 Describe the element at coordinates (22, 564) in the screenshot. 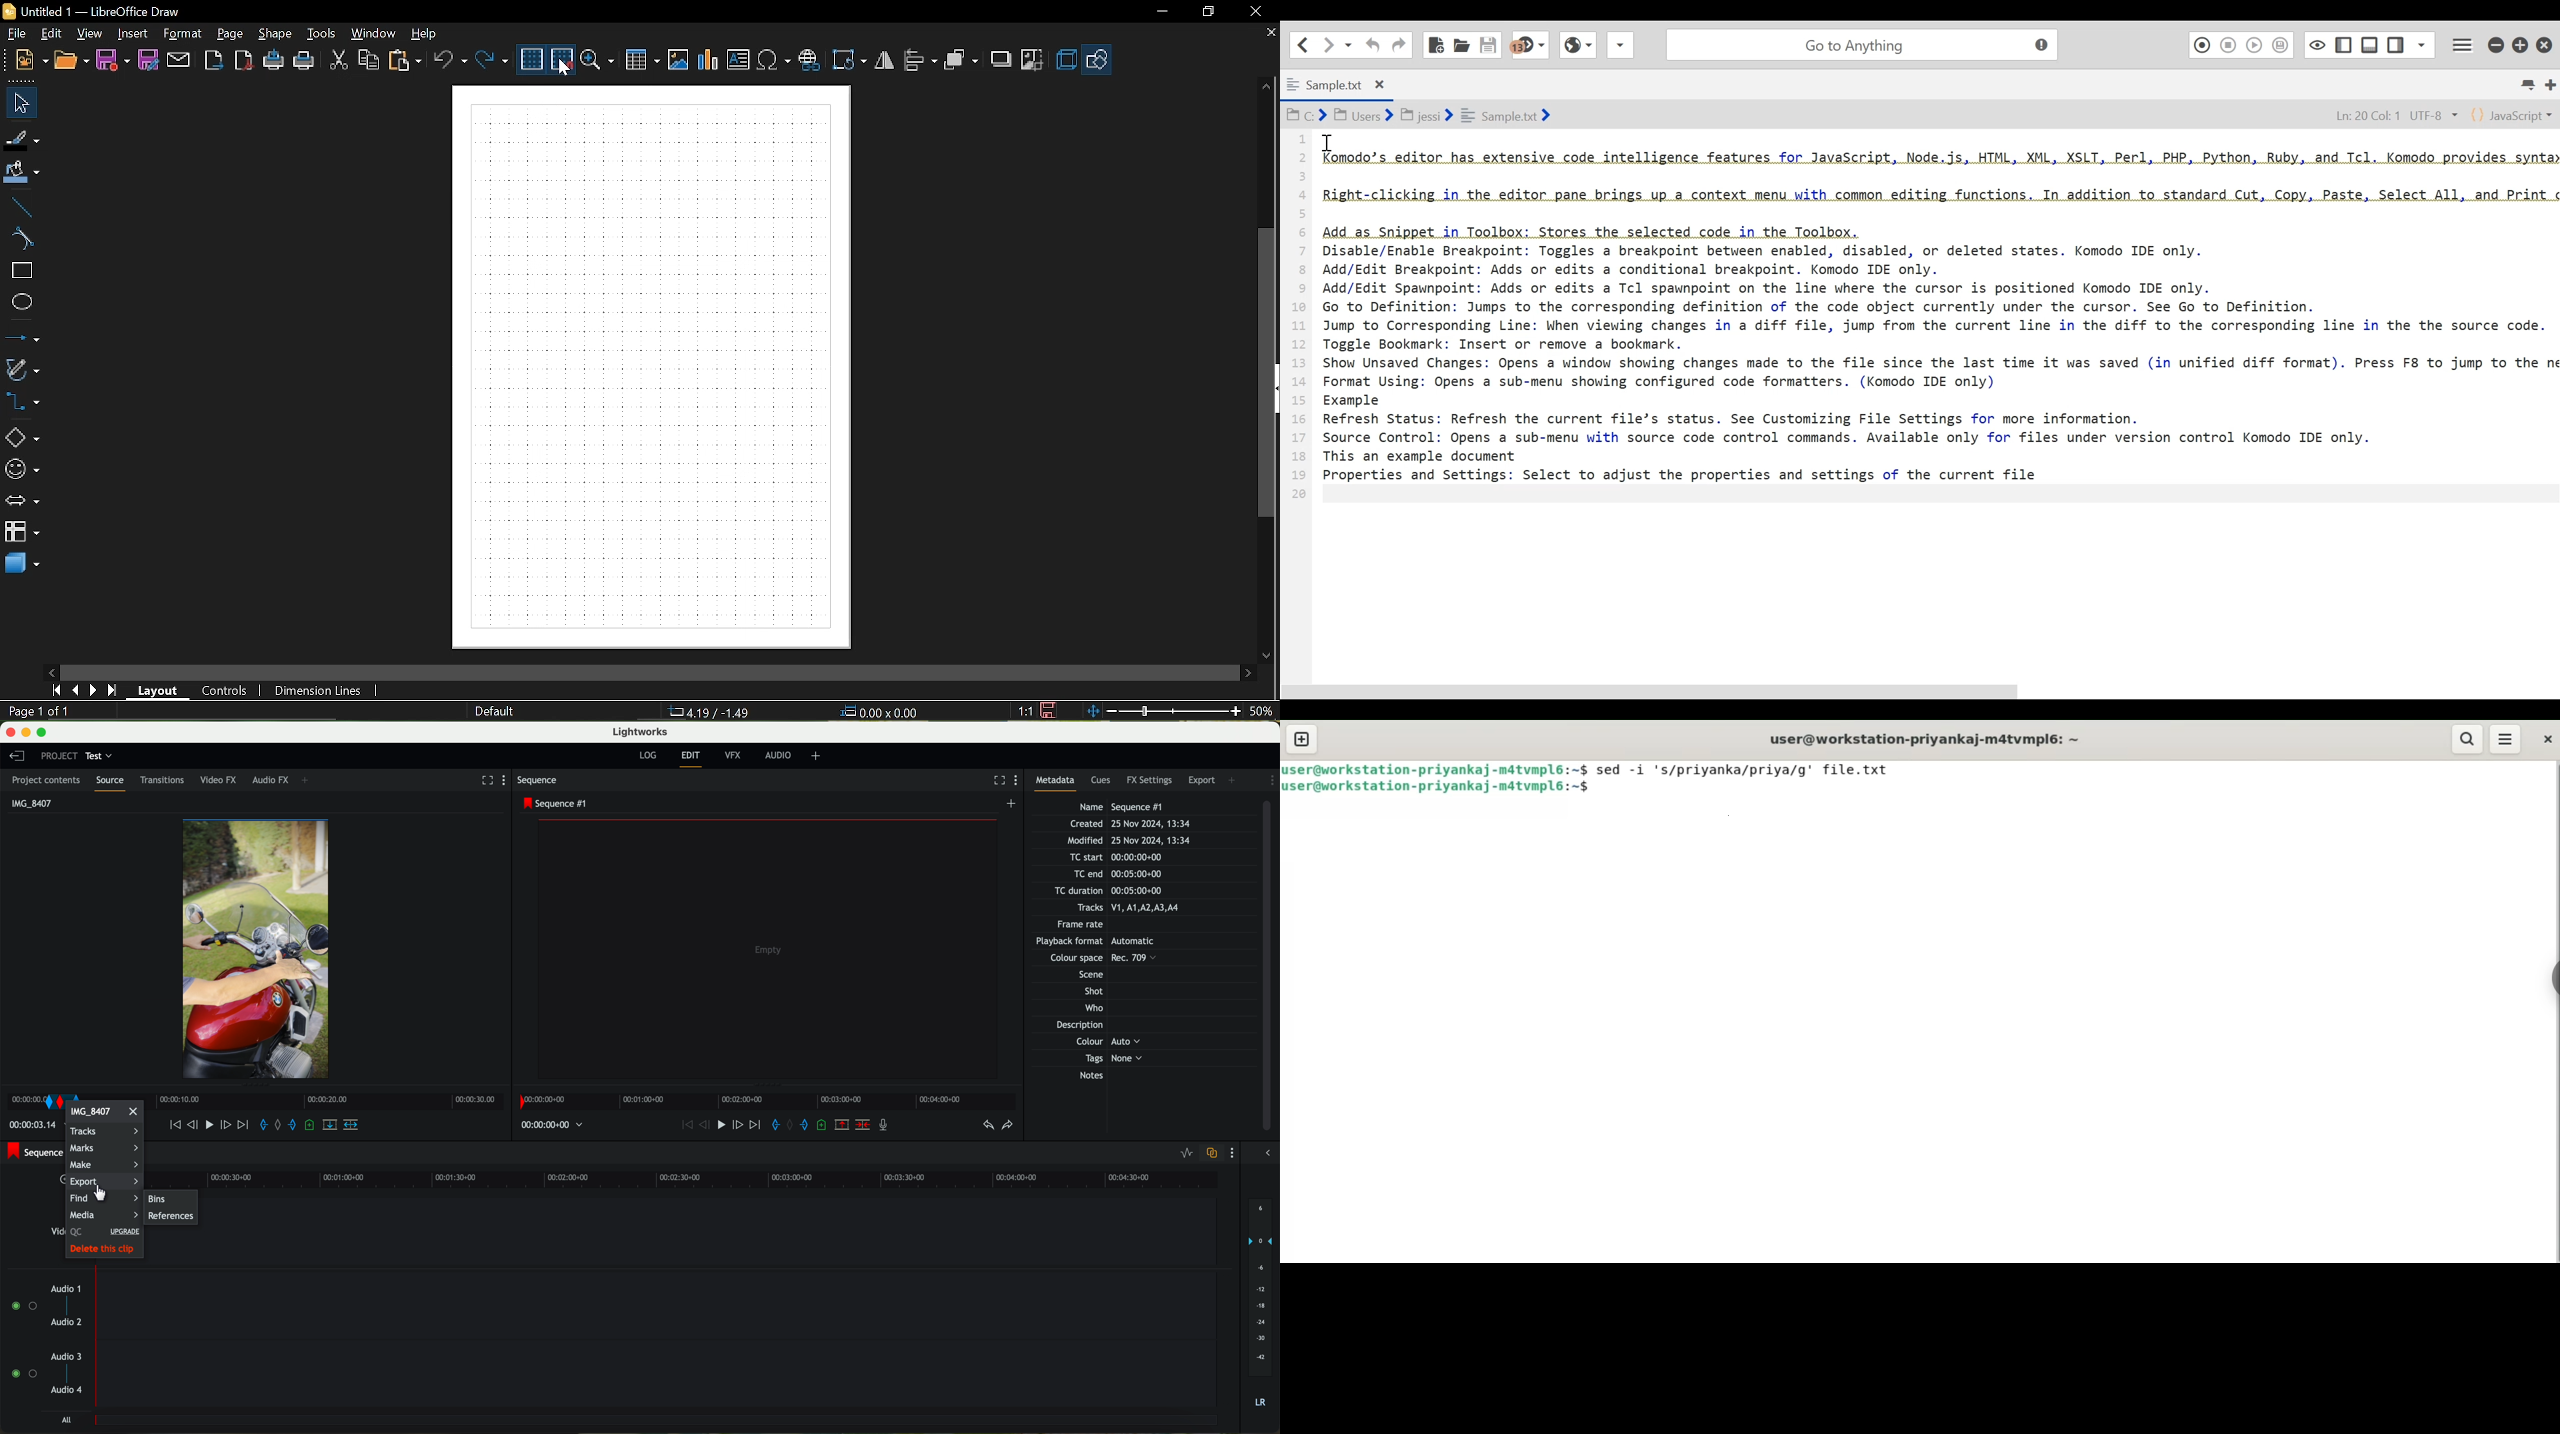

I see `3d shapes` at that location.